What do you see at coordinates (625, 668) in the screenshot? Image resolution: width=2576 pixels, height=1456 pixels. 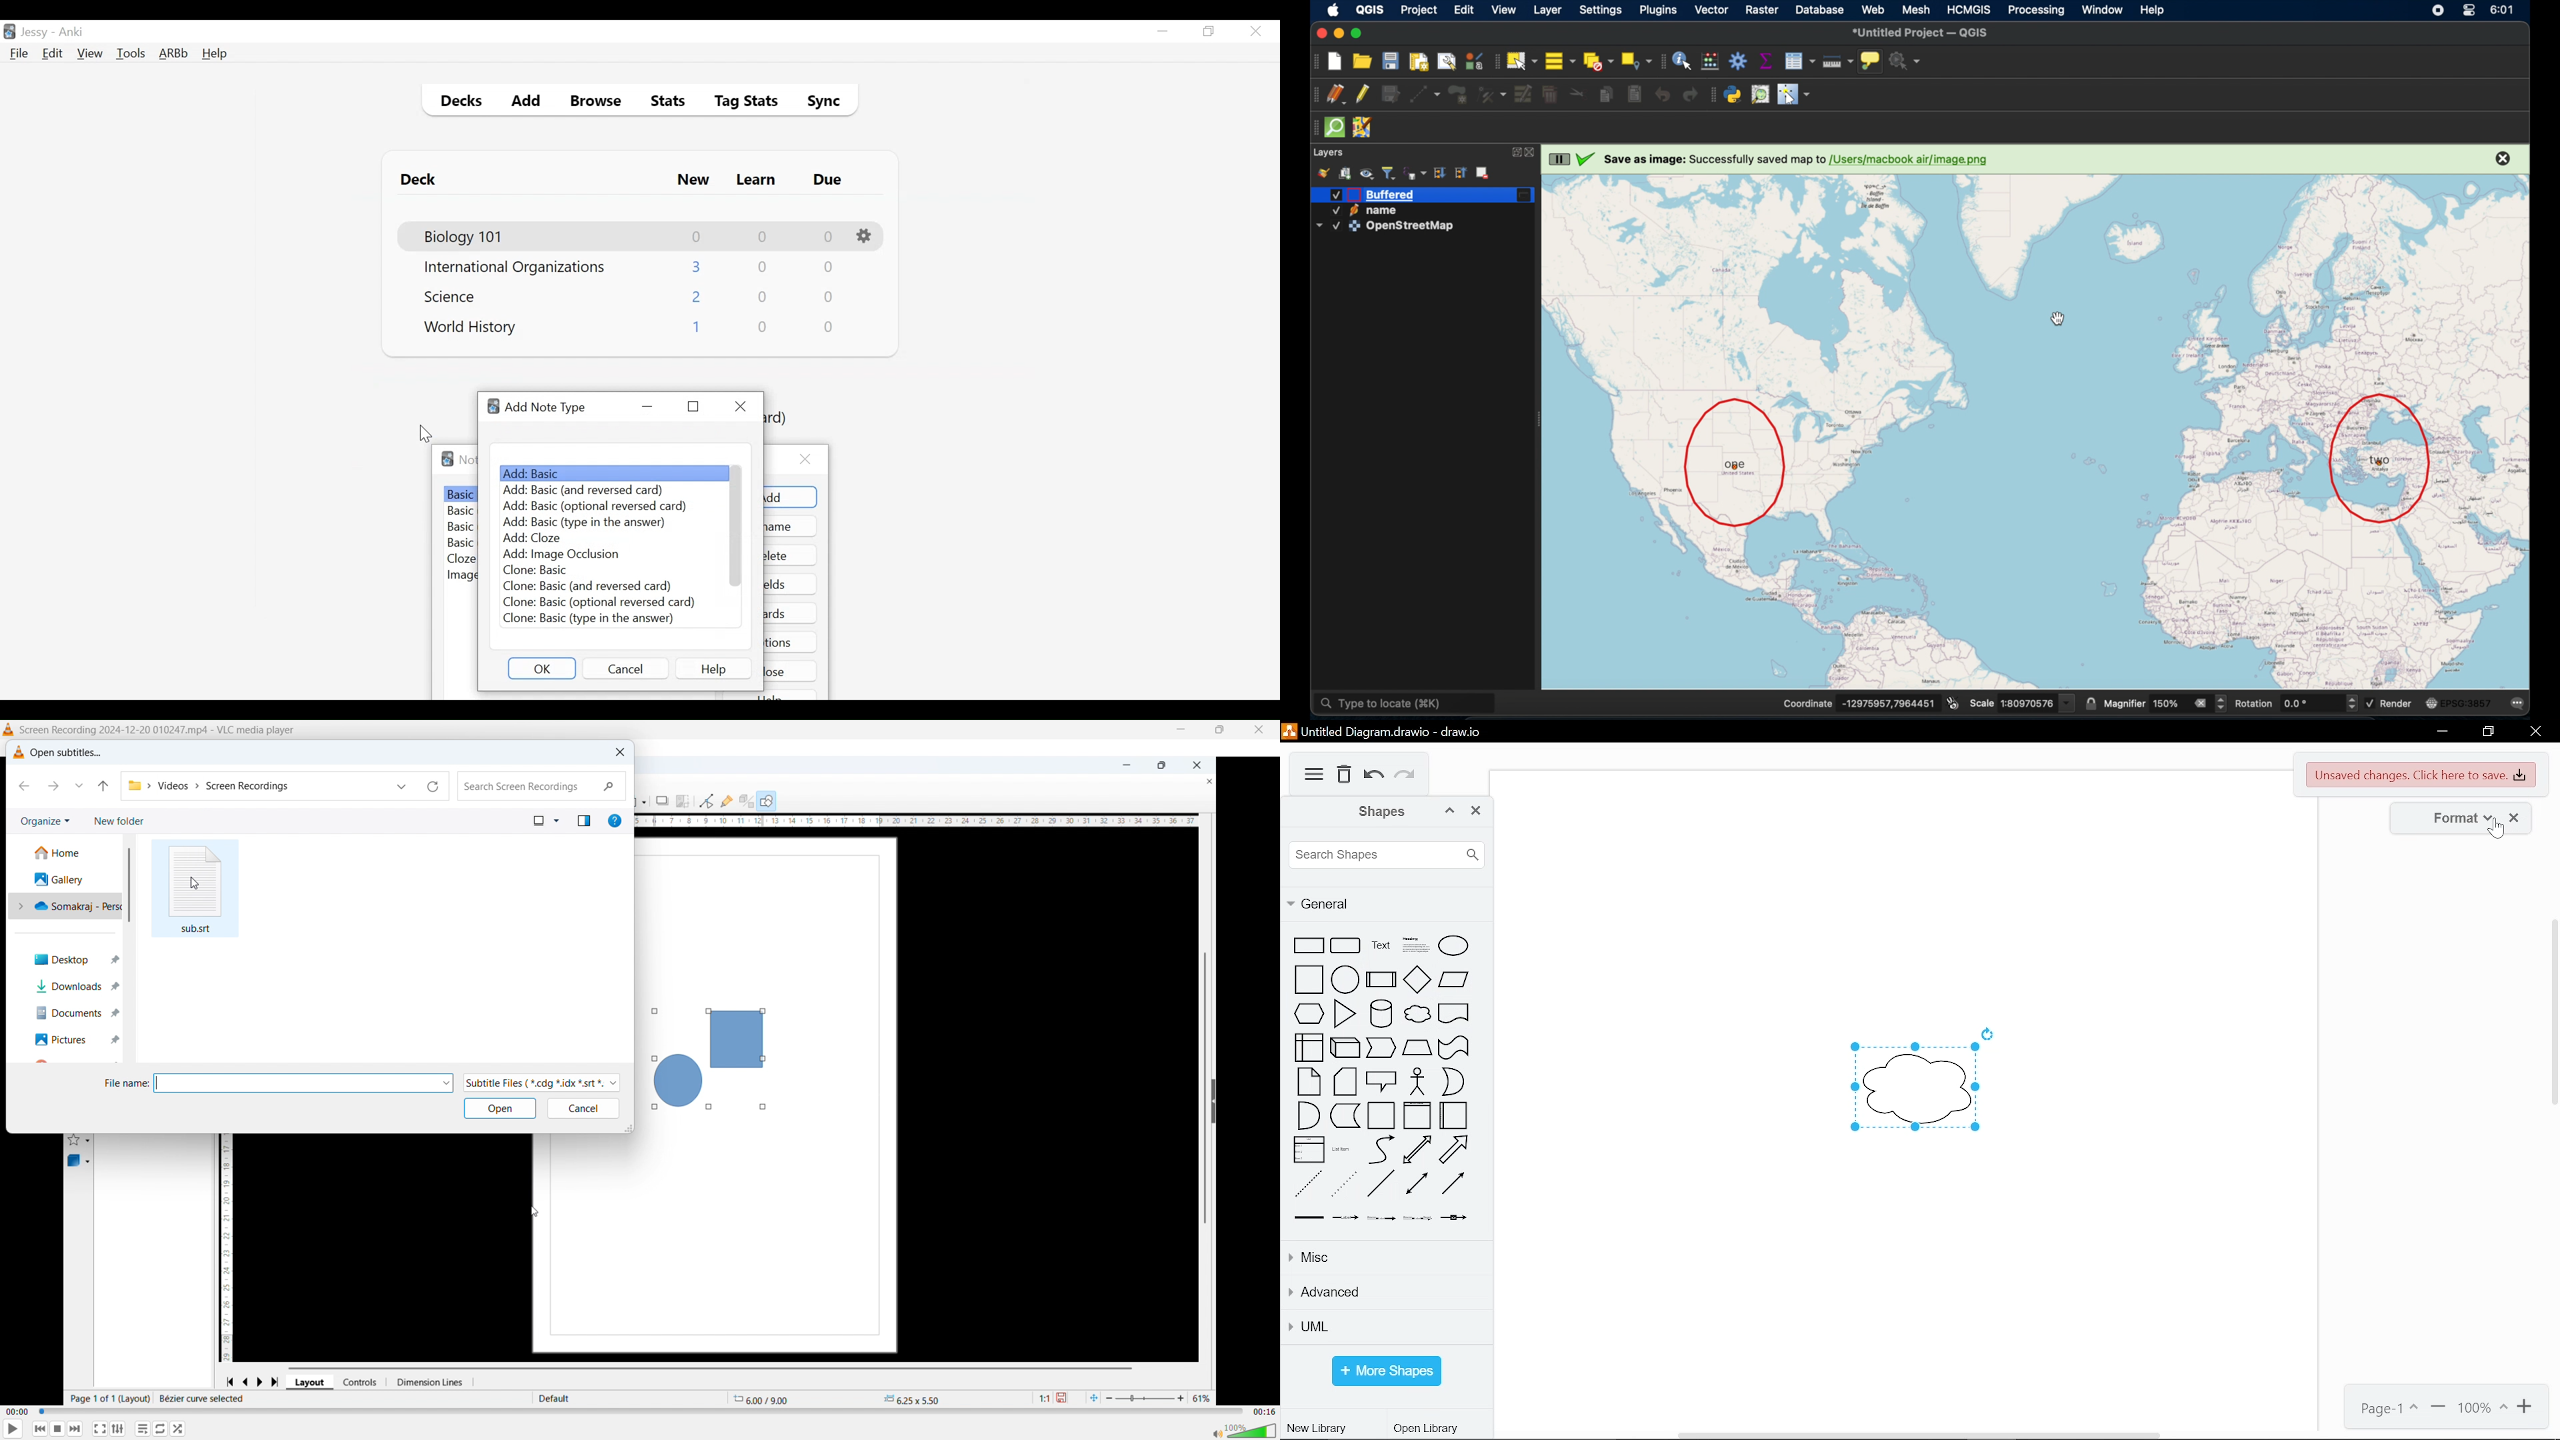 I see `Cancel` at bounding box center [625, 668].